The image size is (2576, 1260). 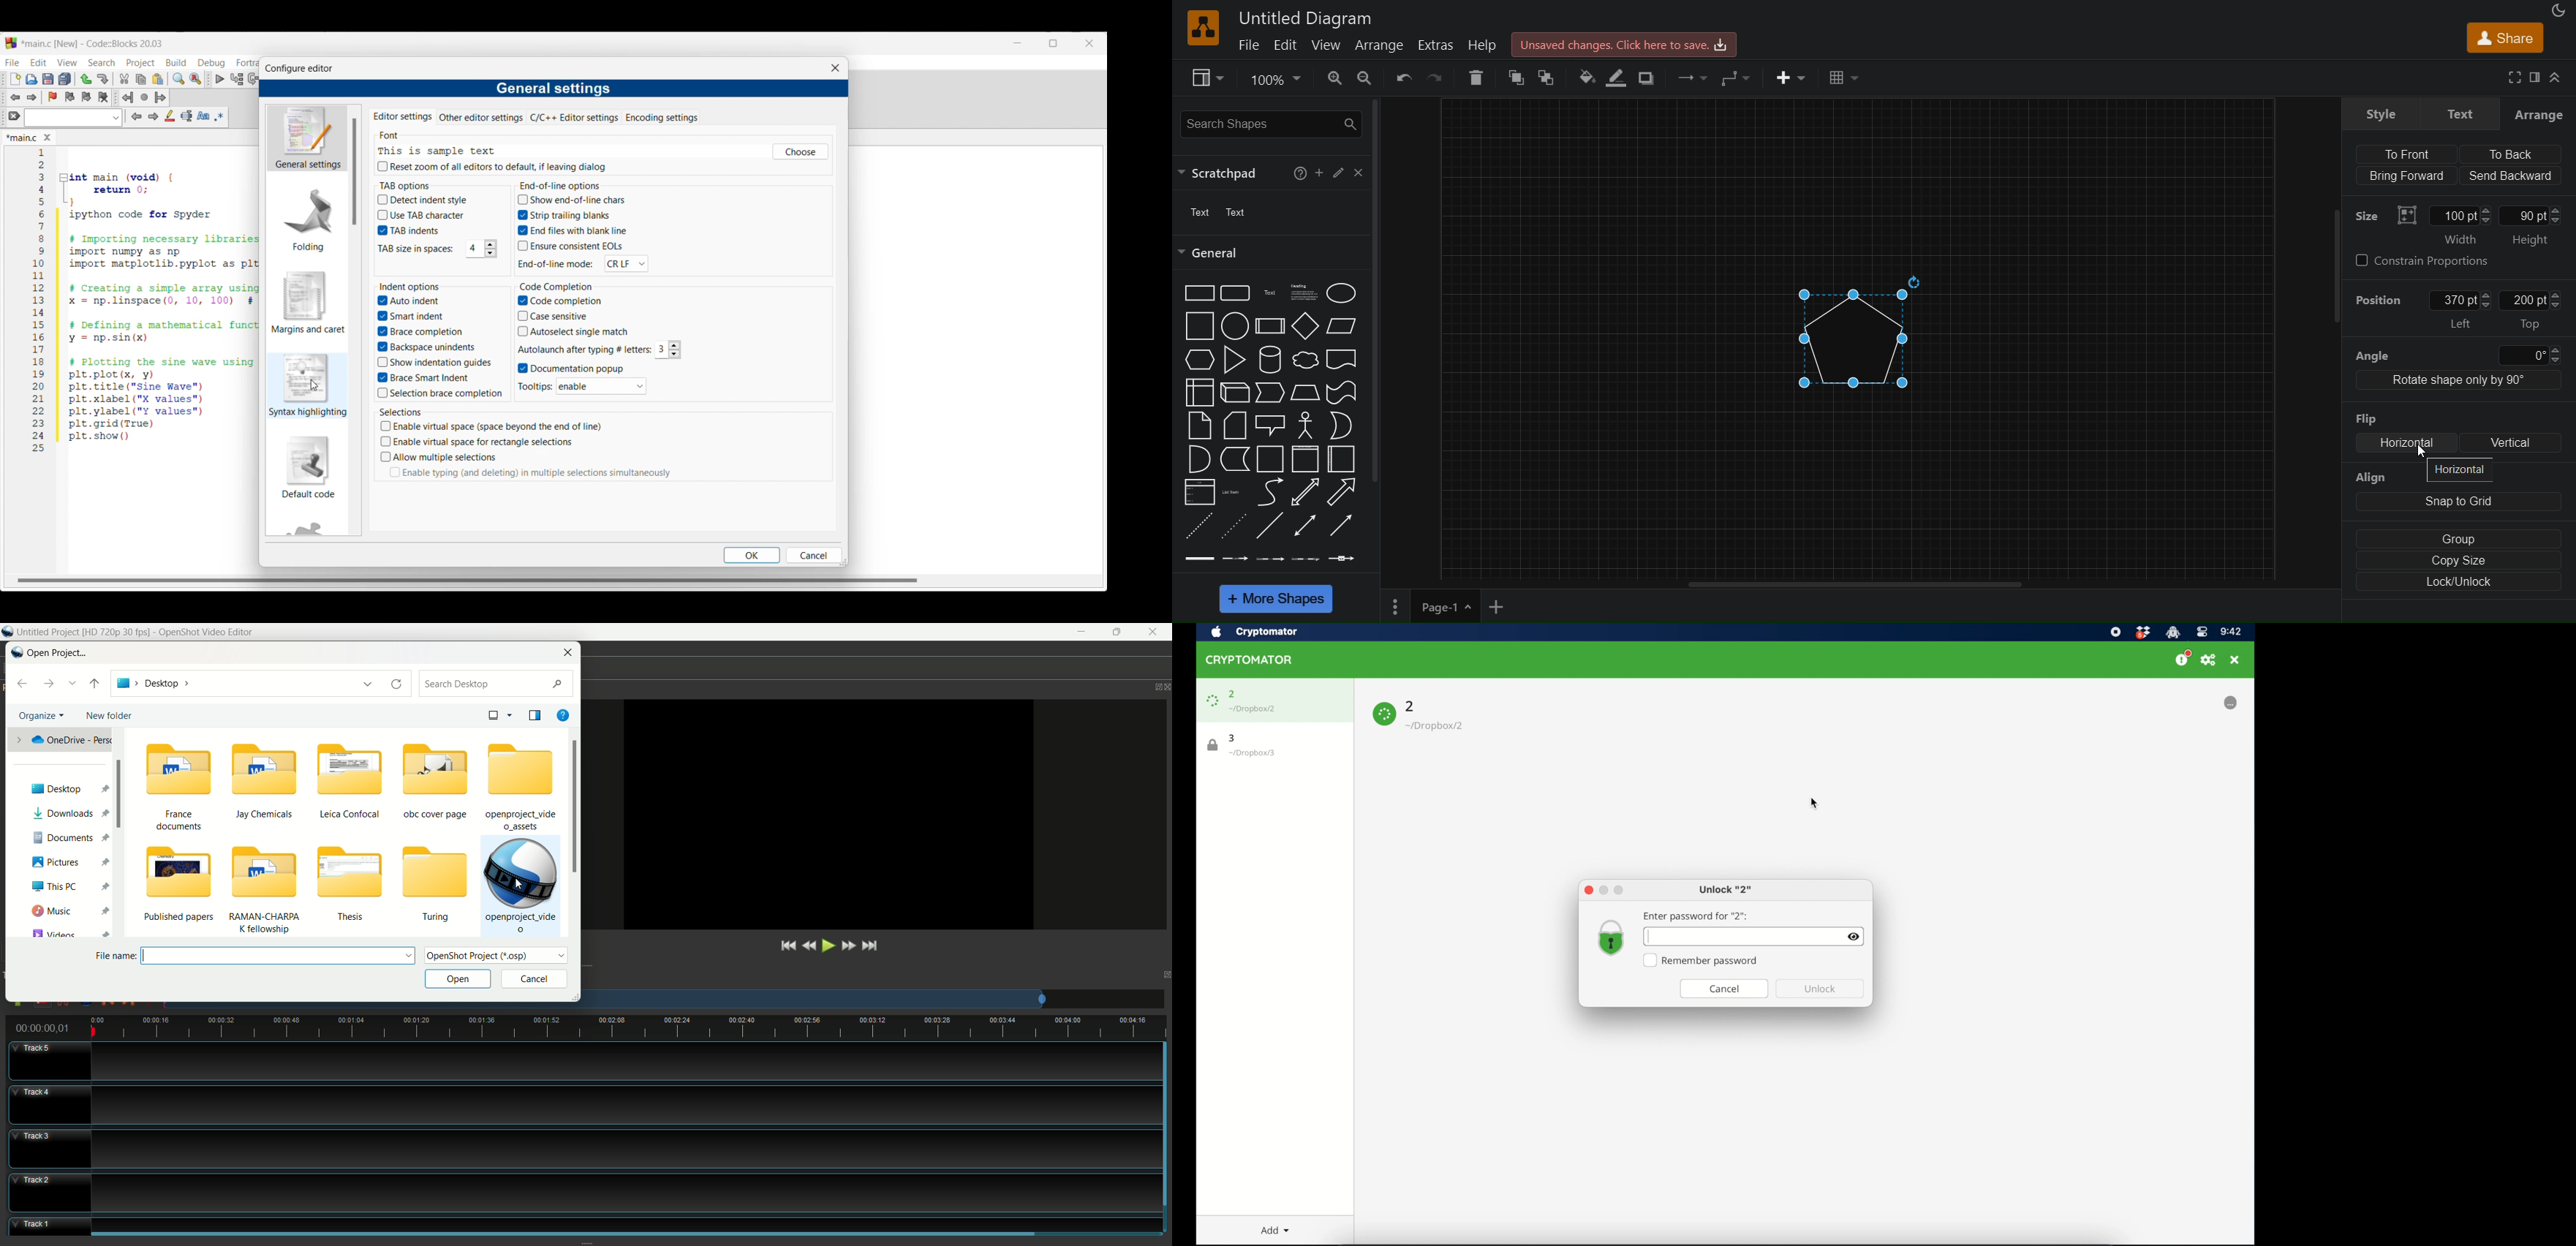 What do you see at coordinates (46, 1028) in the screenshot?
I see `time` at bounding box center [46, 1028].